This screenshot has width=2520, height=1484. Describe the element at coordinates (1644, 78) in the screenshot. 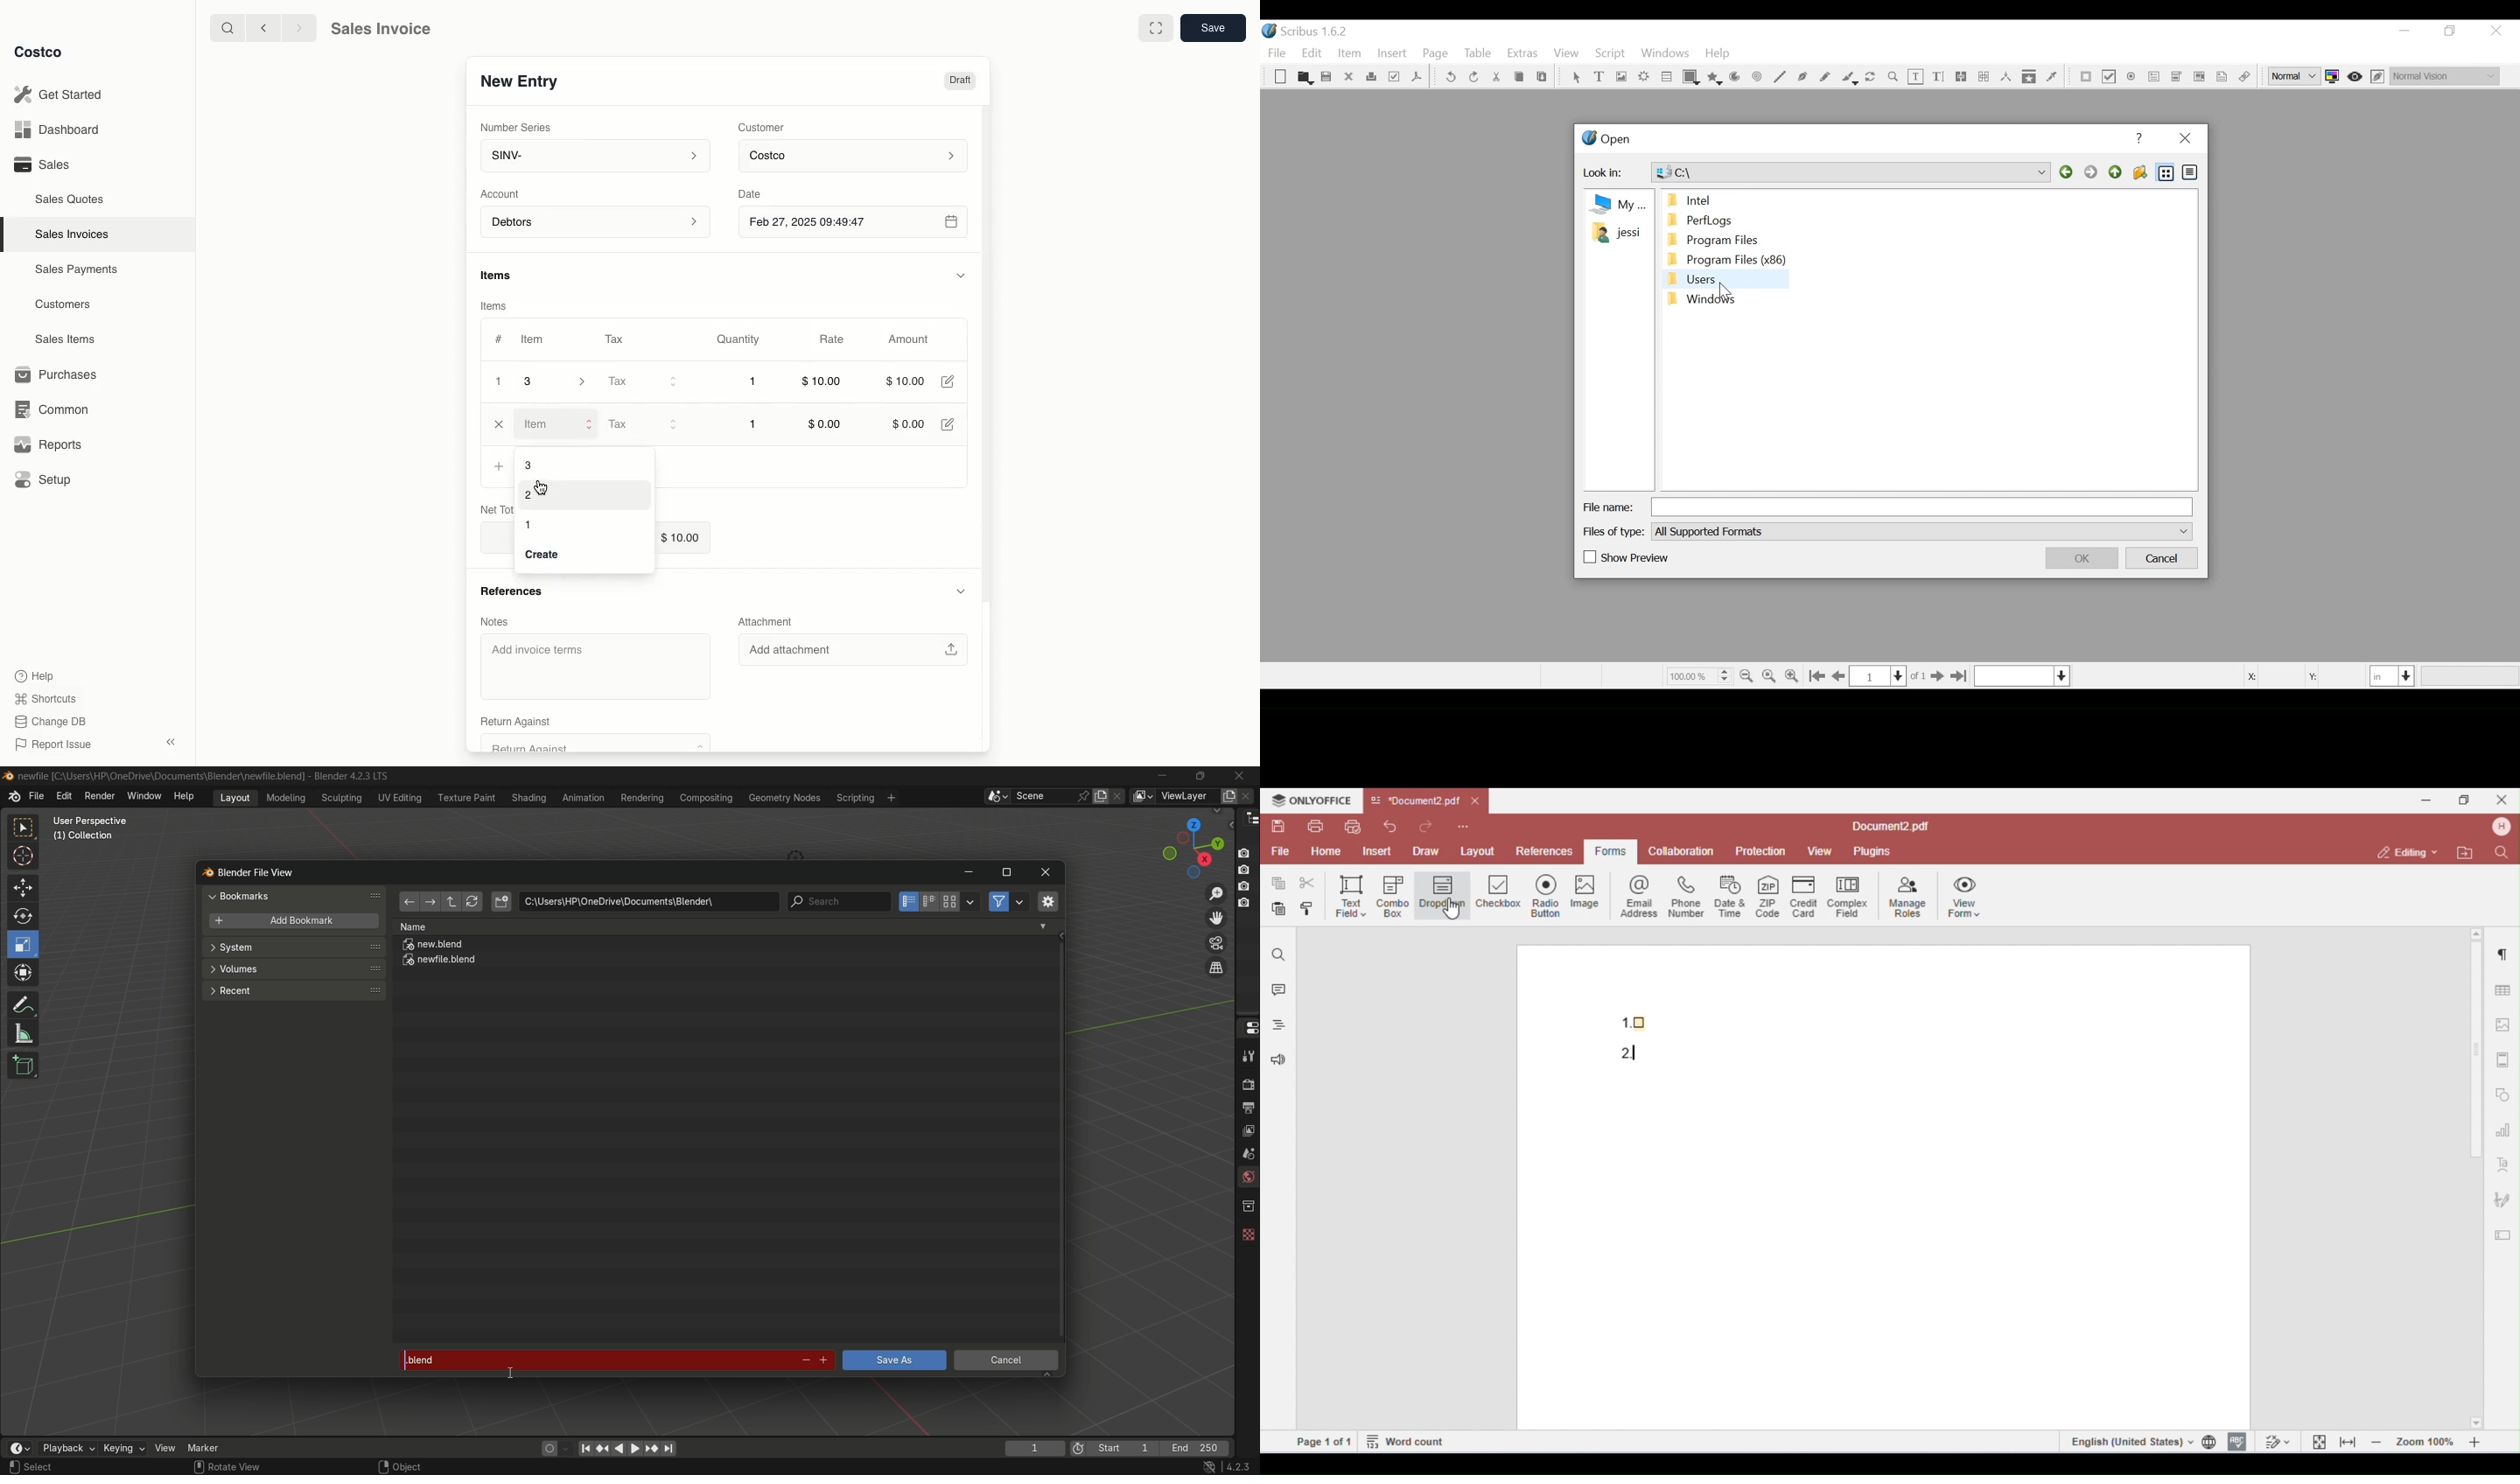

I see `Render` at that location.